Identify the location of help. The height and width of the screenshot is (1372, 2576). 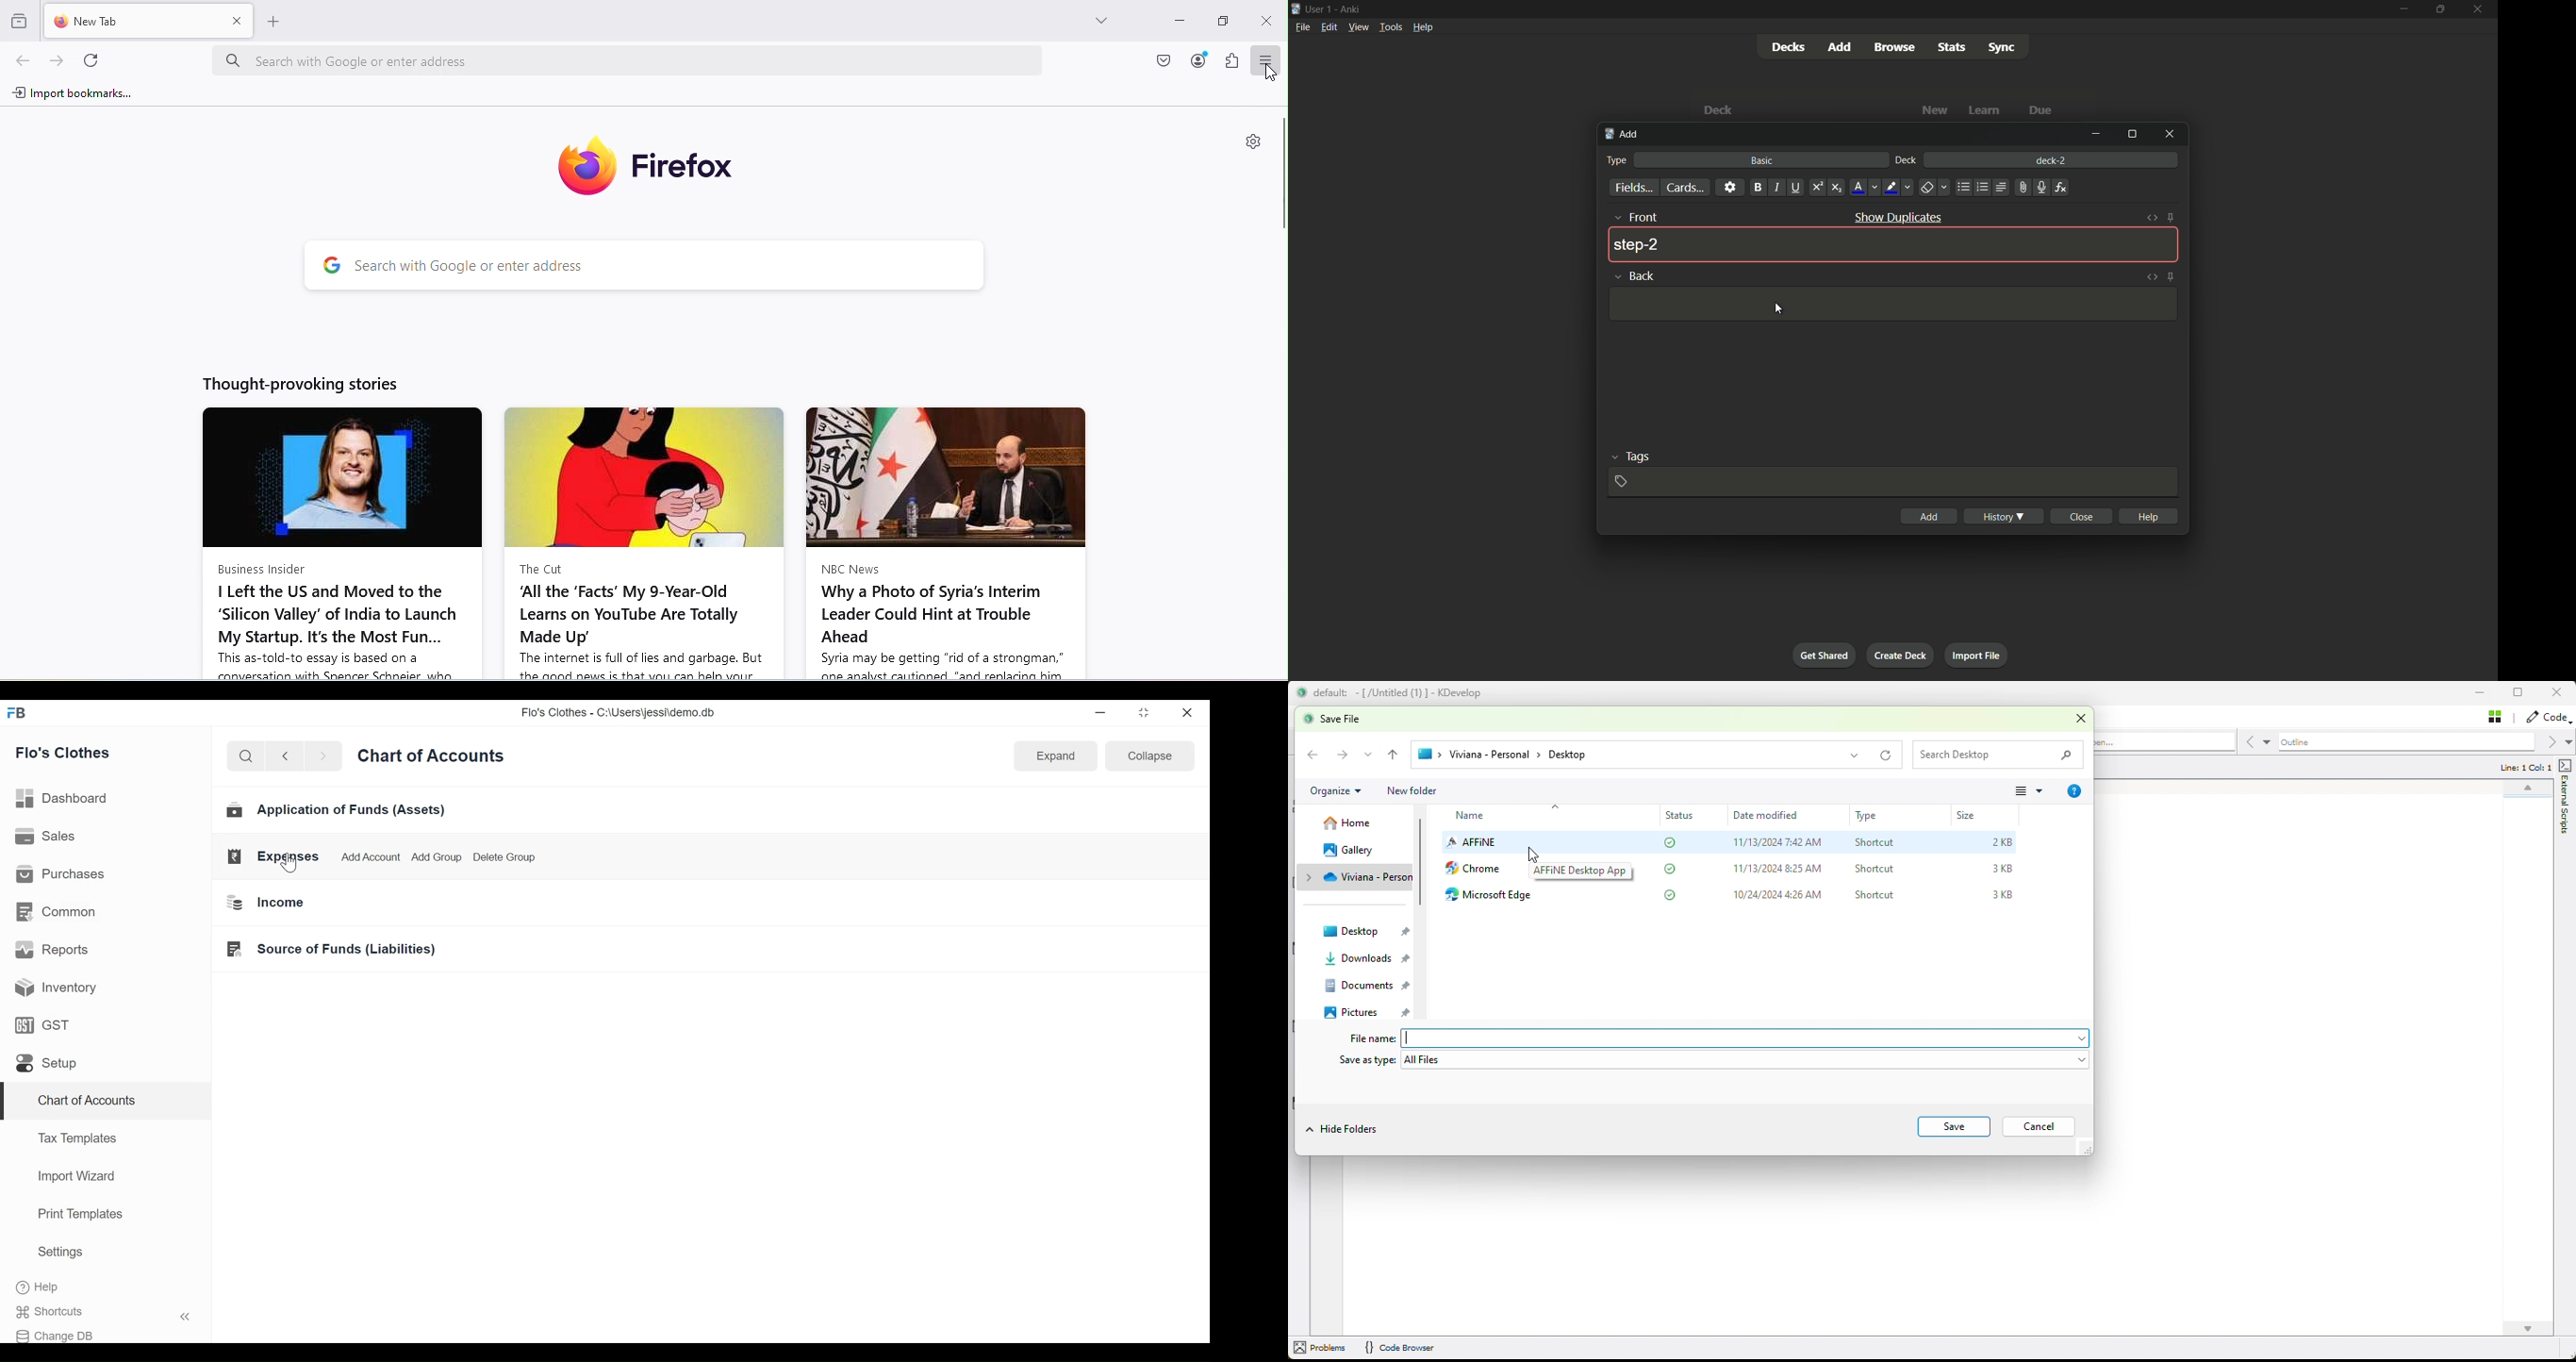
(2148, 516).